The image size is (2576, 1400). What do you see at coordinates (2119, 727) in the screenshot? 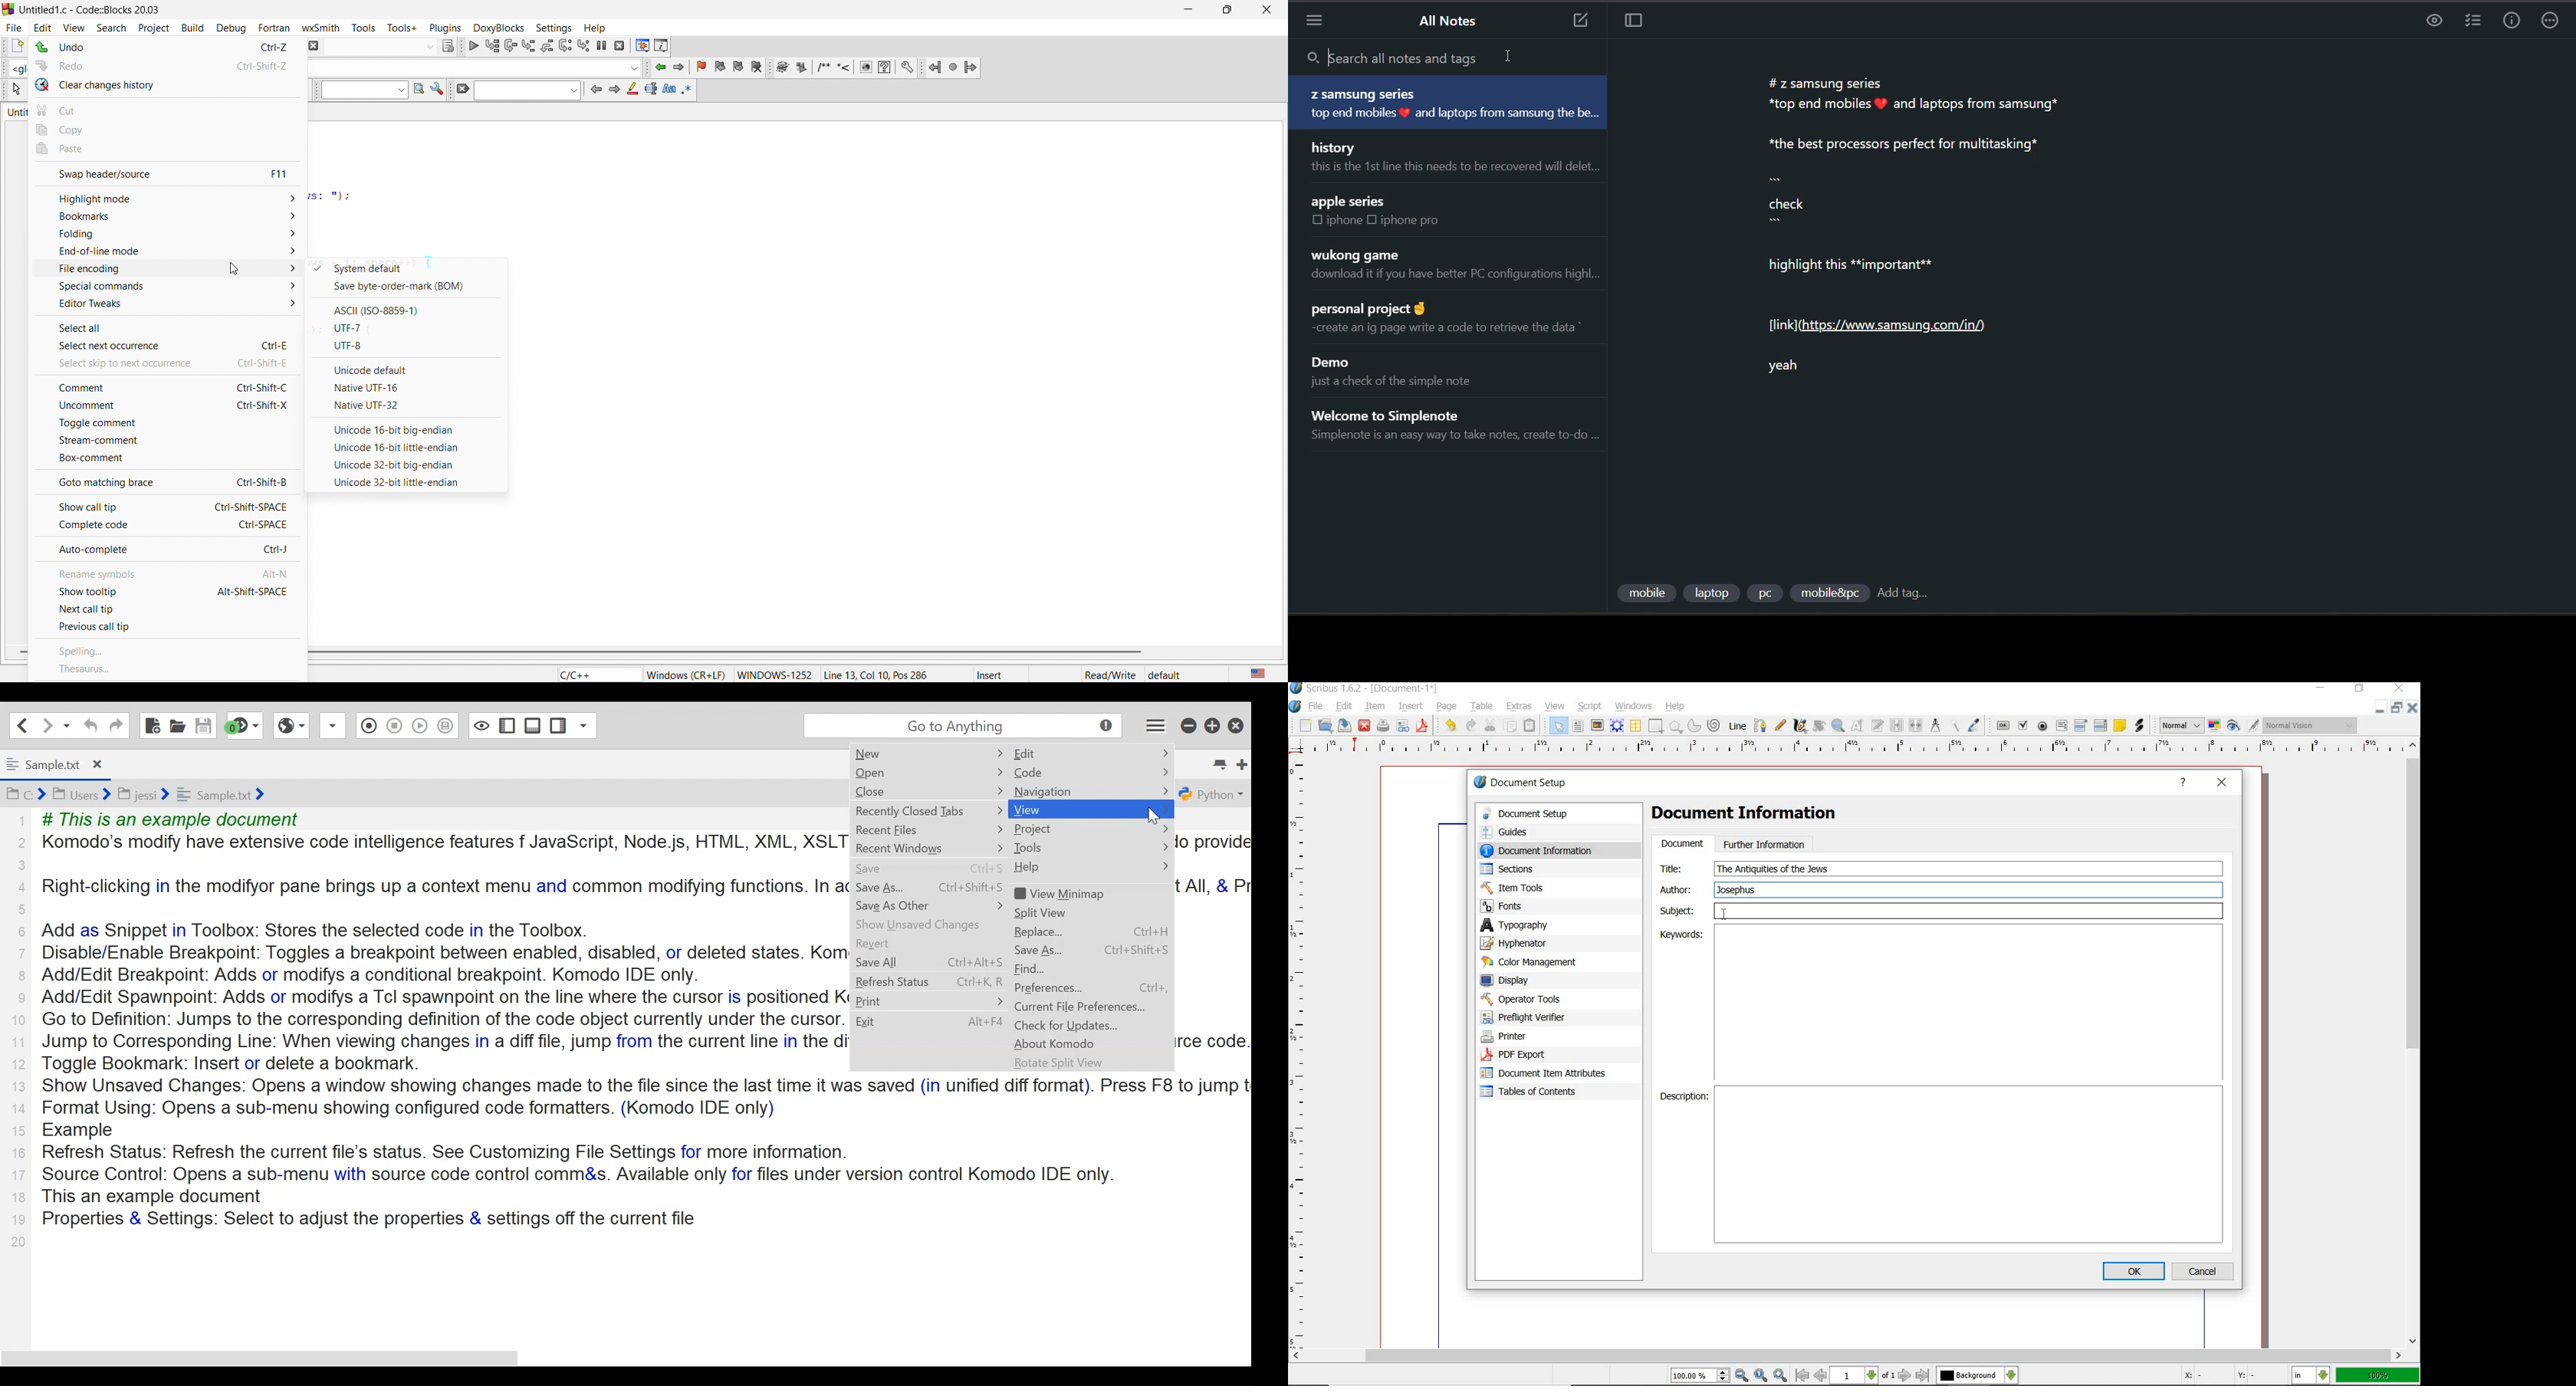
I see `text annotation` at bounding box center [2119, 727].